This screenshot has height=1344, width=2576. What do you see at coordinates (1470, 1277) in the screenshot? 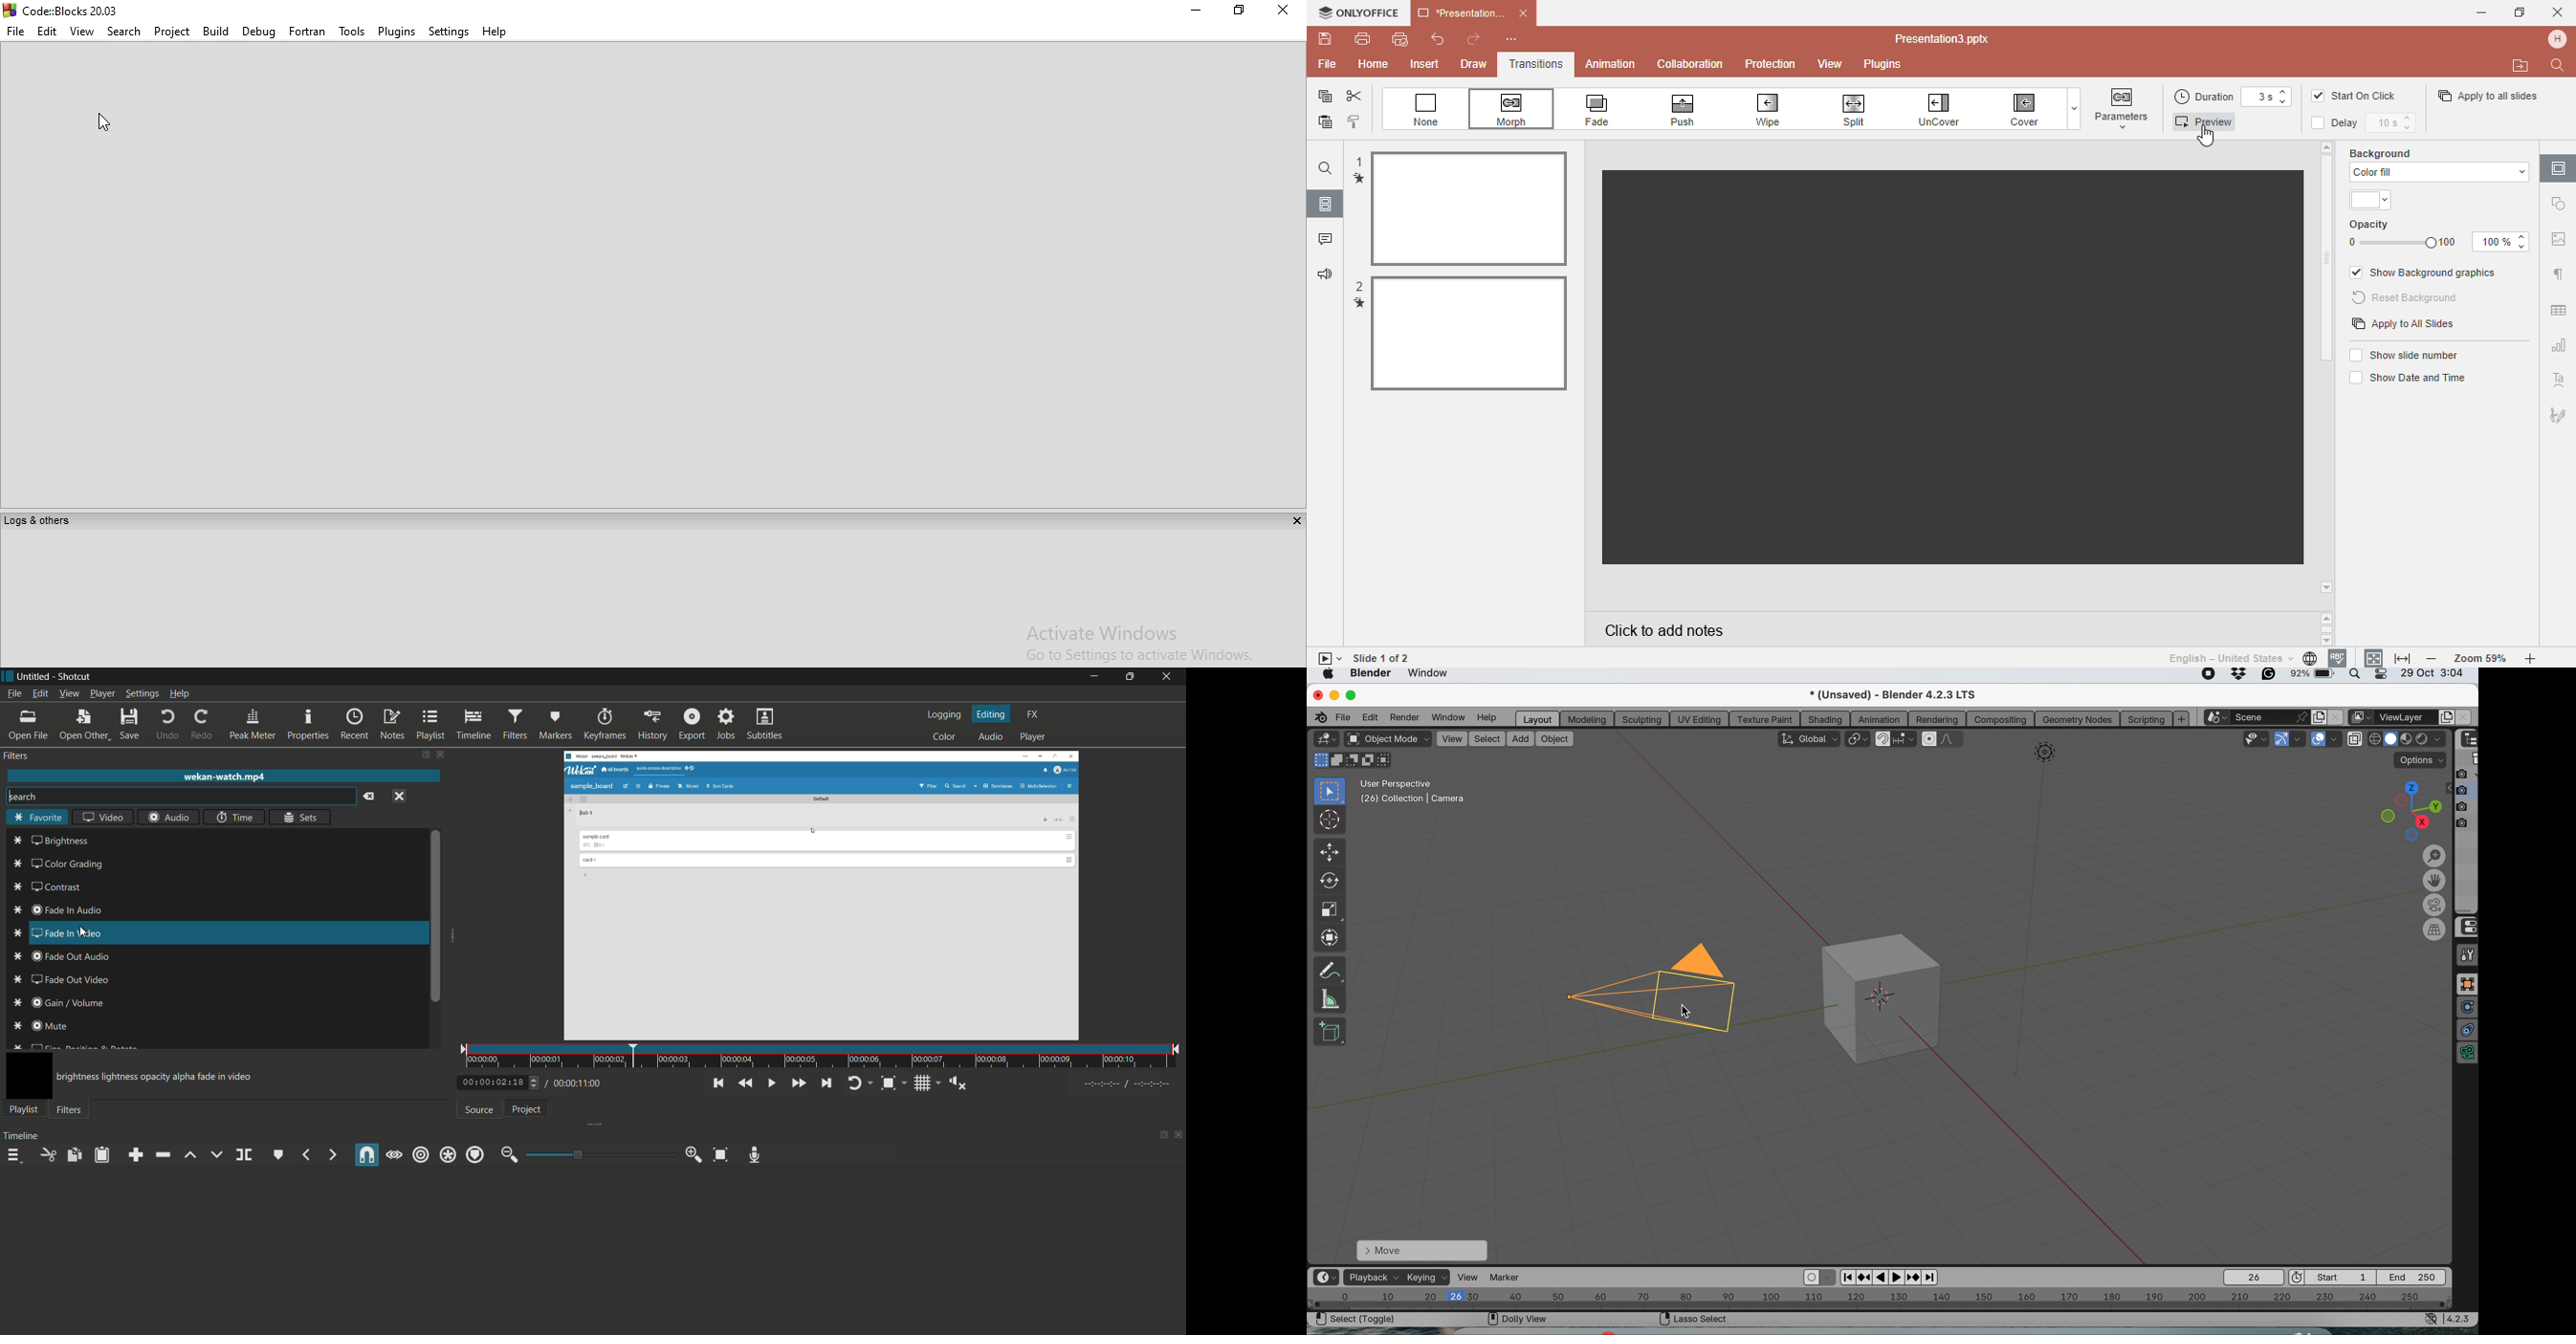
I see `view` at bounding box center [1470, 1277].